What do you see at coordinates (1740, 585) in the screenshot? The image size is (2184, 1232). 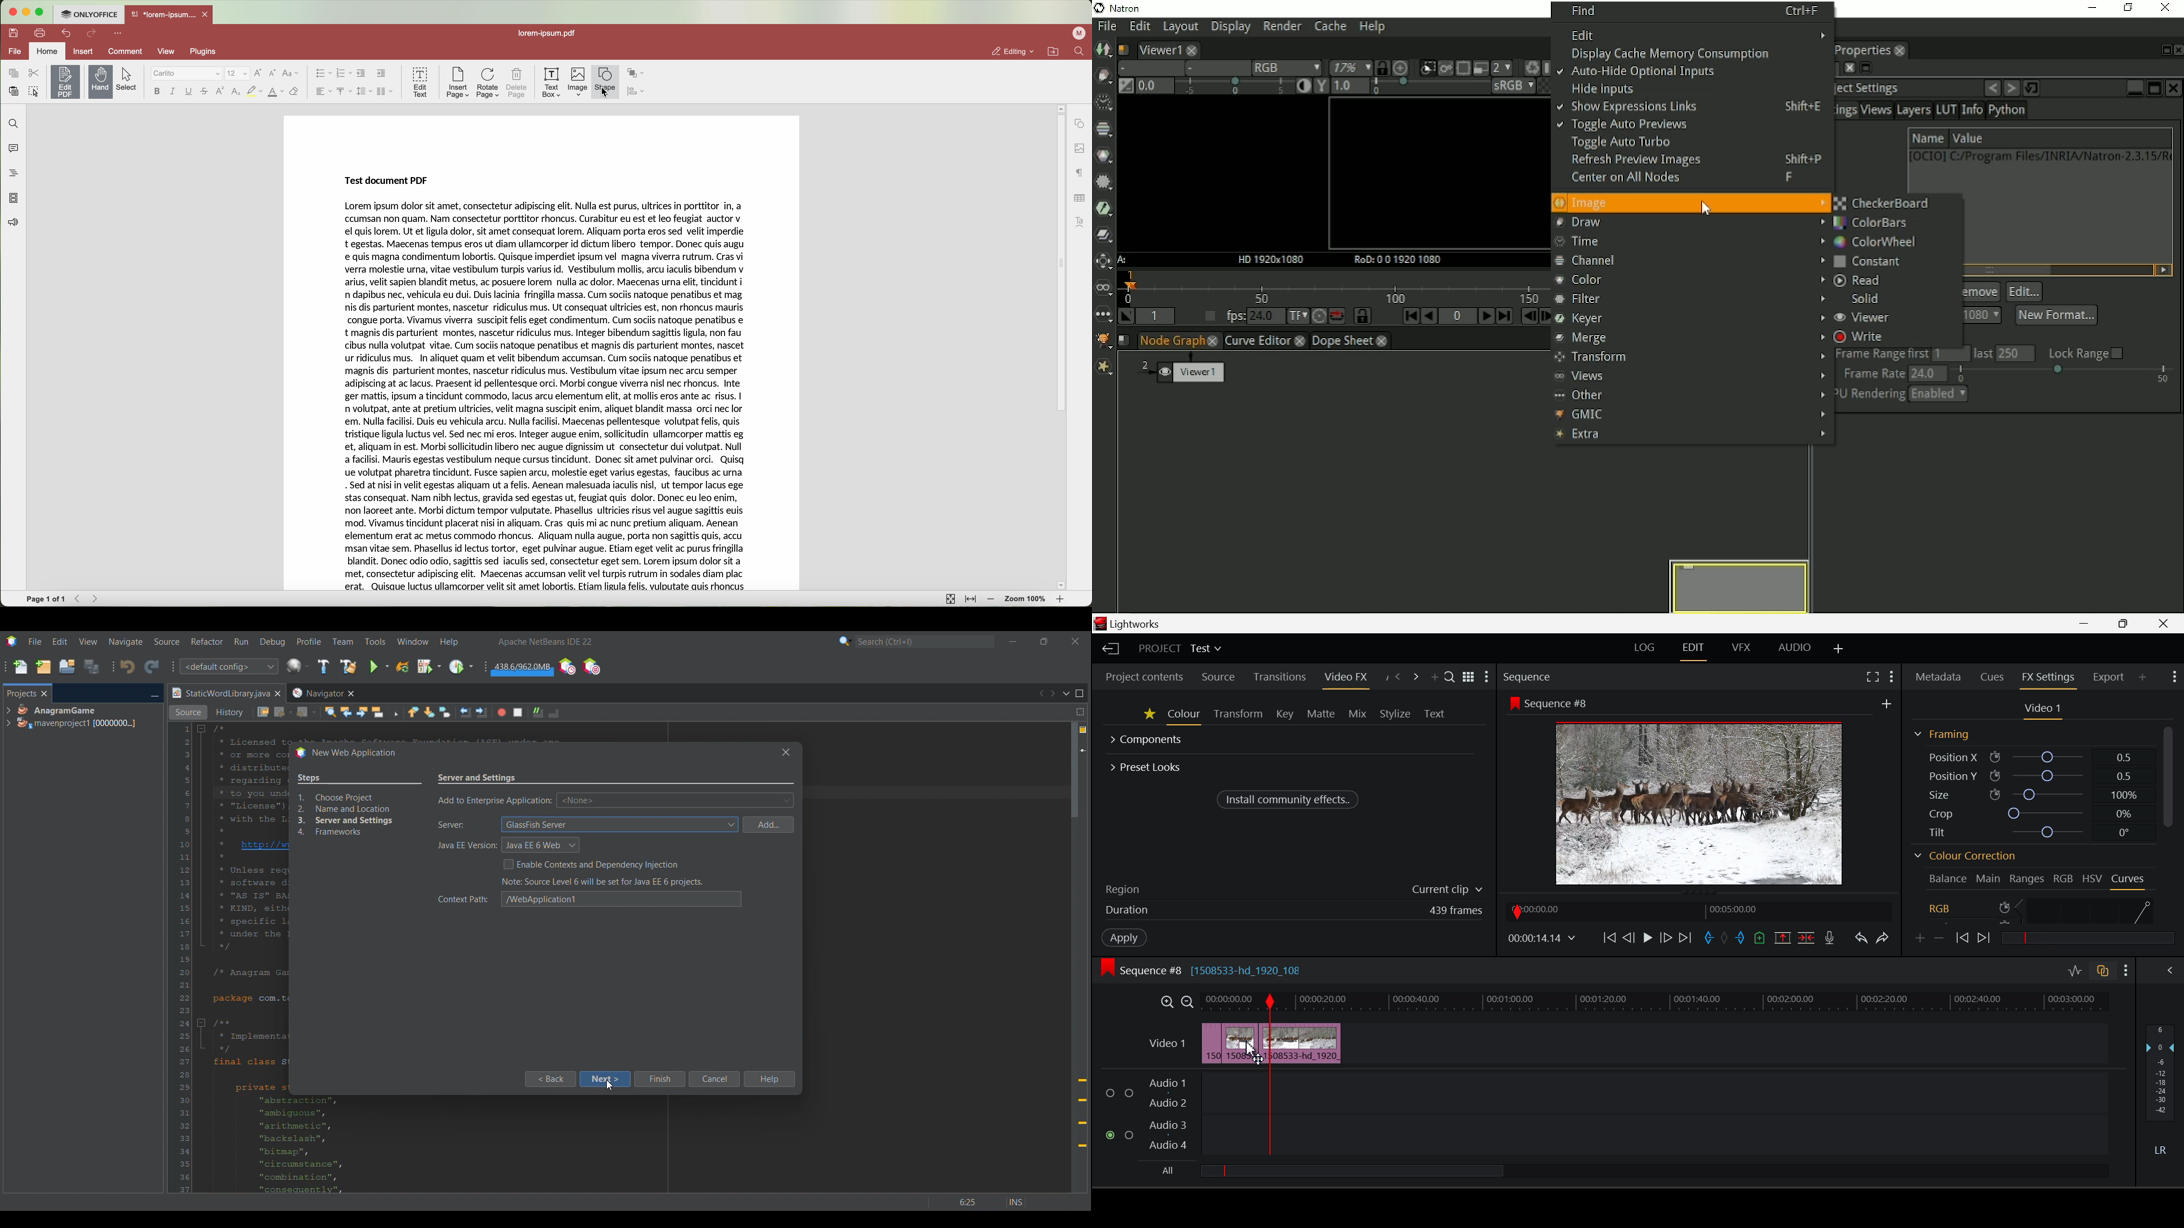 I see `Preview` at bounding box center [1740, 585].